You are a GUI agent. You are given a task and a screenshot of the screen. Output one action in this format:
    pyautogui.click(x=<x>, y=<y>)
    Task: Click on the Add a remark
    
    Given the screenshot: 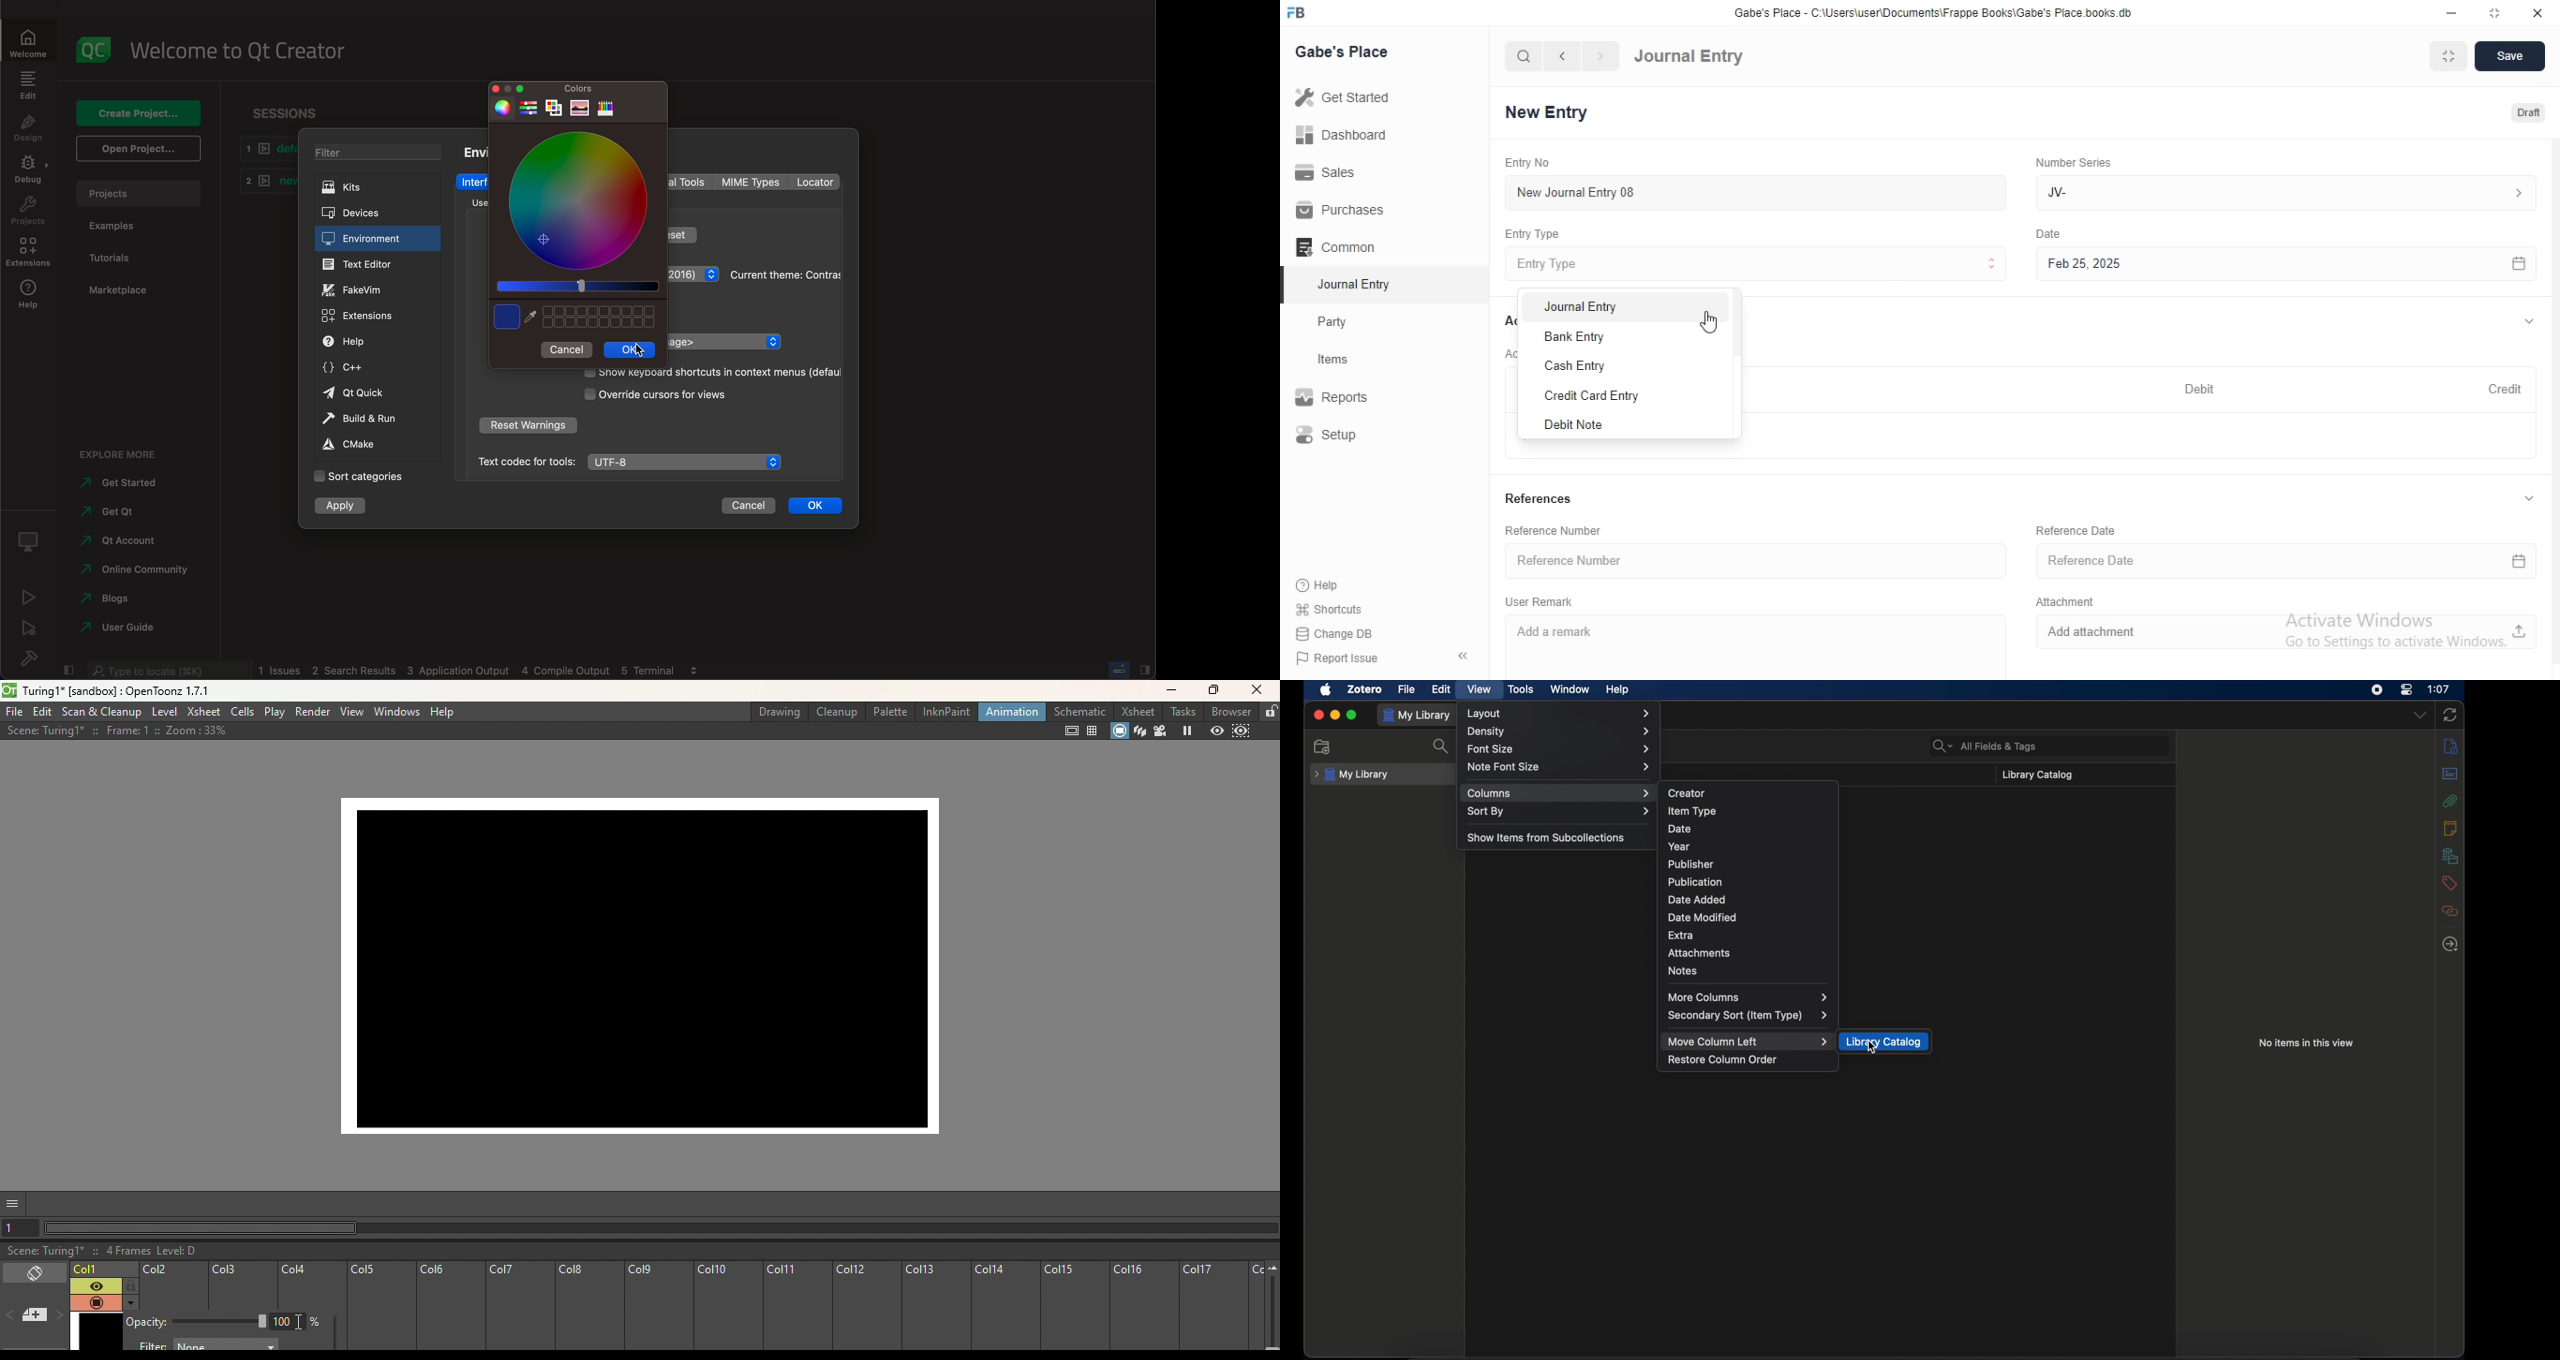 What is the action you would take?
    pyautogui.click(x=1766, y=646)
    